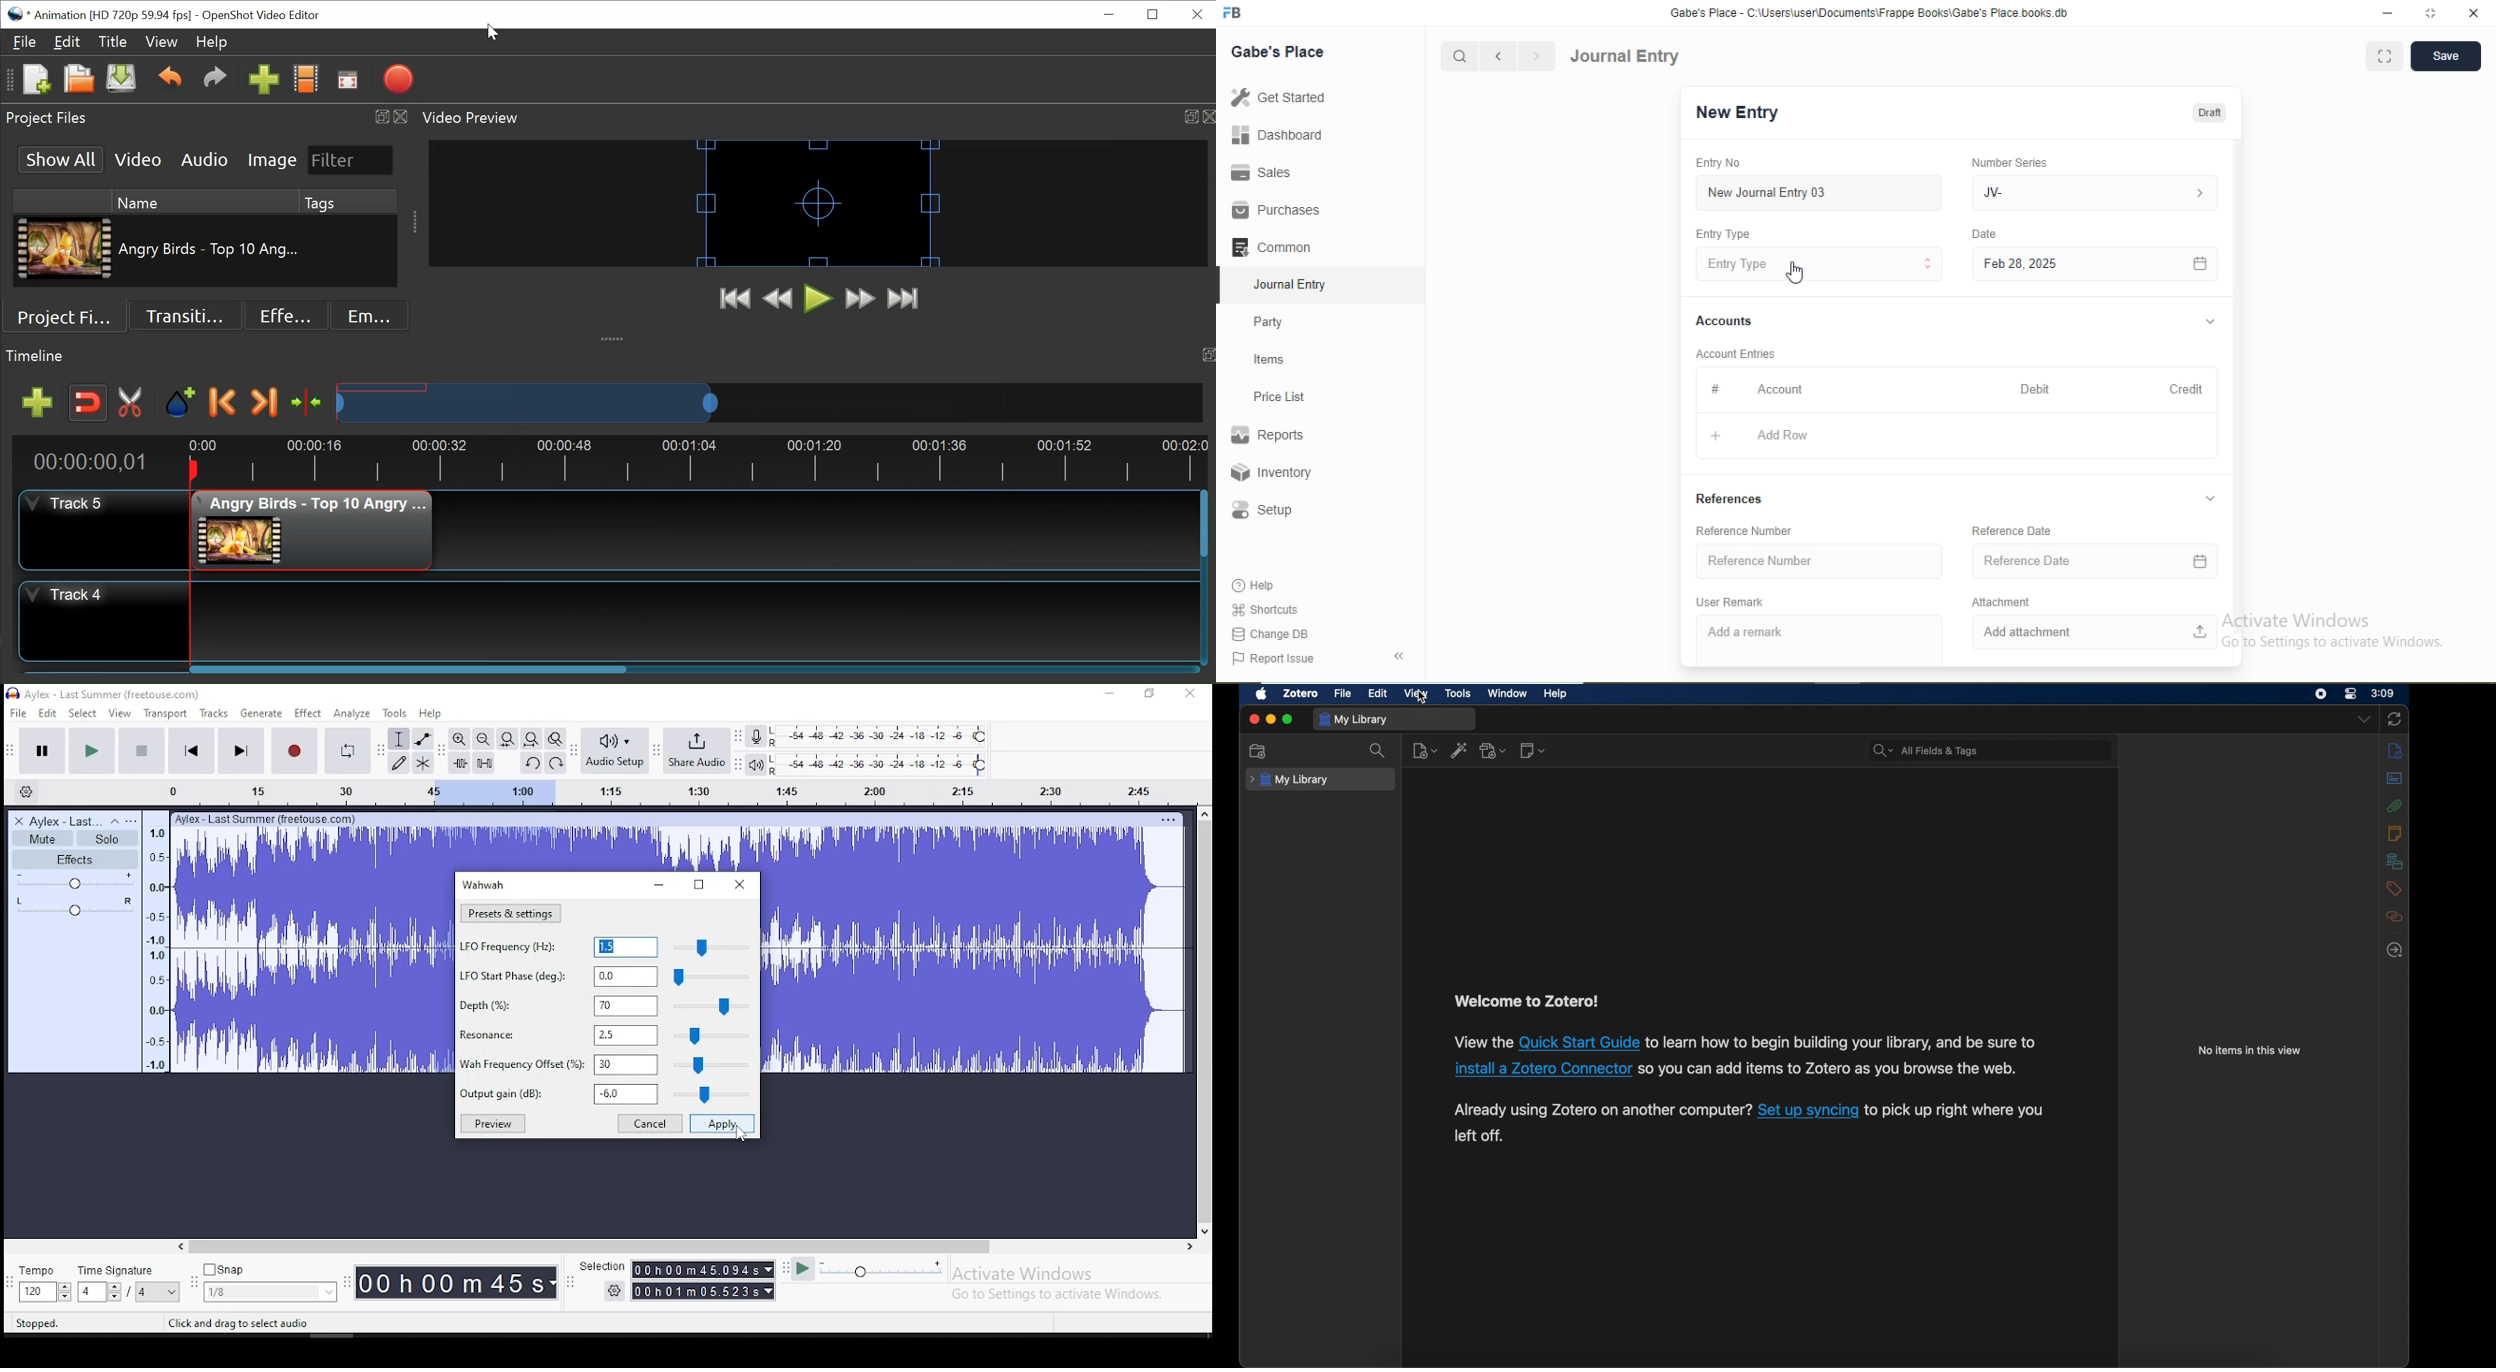 The width and height of the screenshot is (2520, 1372). What do you see at coordinates (84, 713) in the screenshot?
I see `select` at bounding box center [84, 713].